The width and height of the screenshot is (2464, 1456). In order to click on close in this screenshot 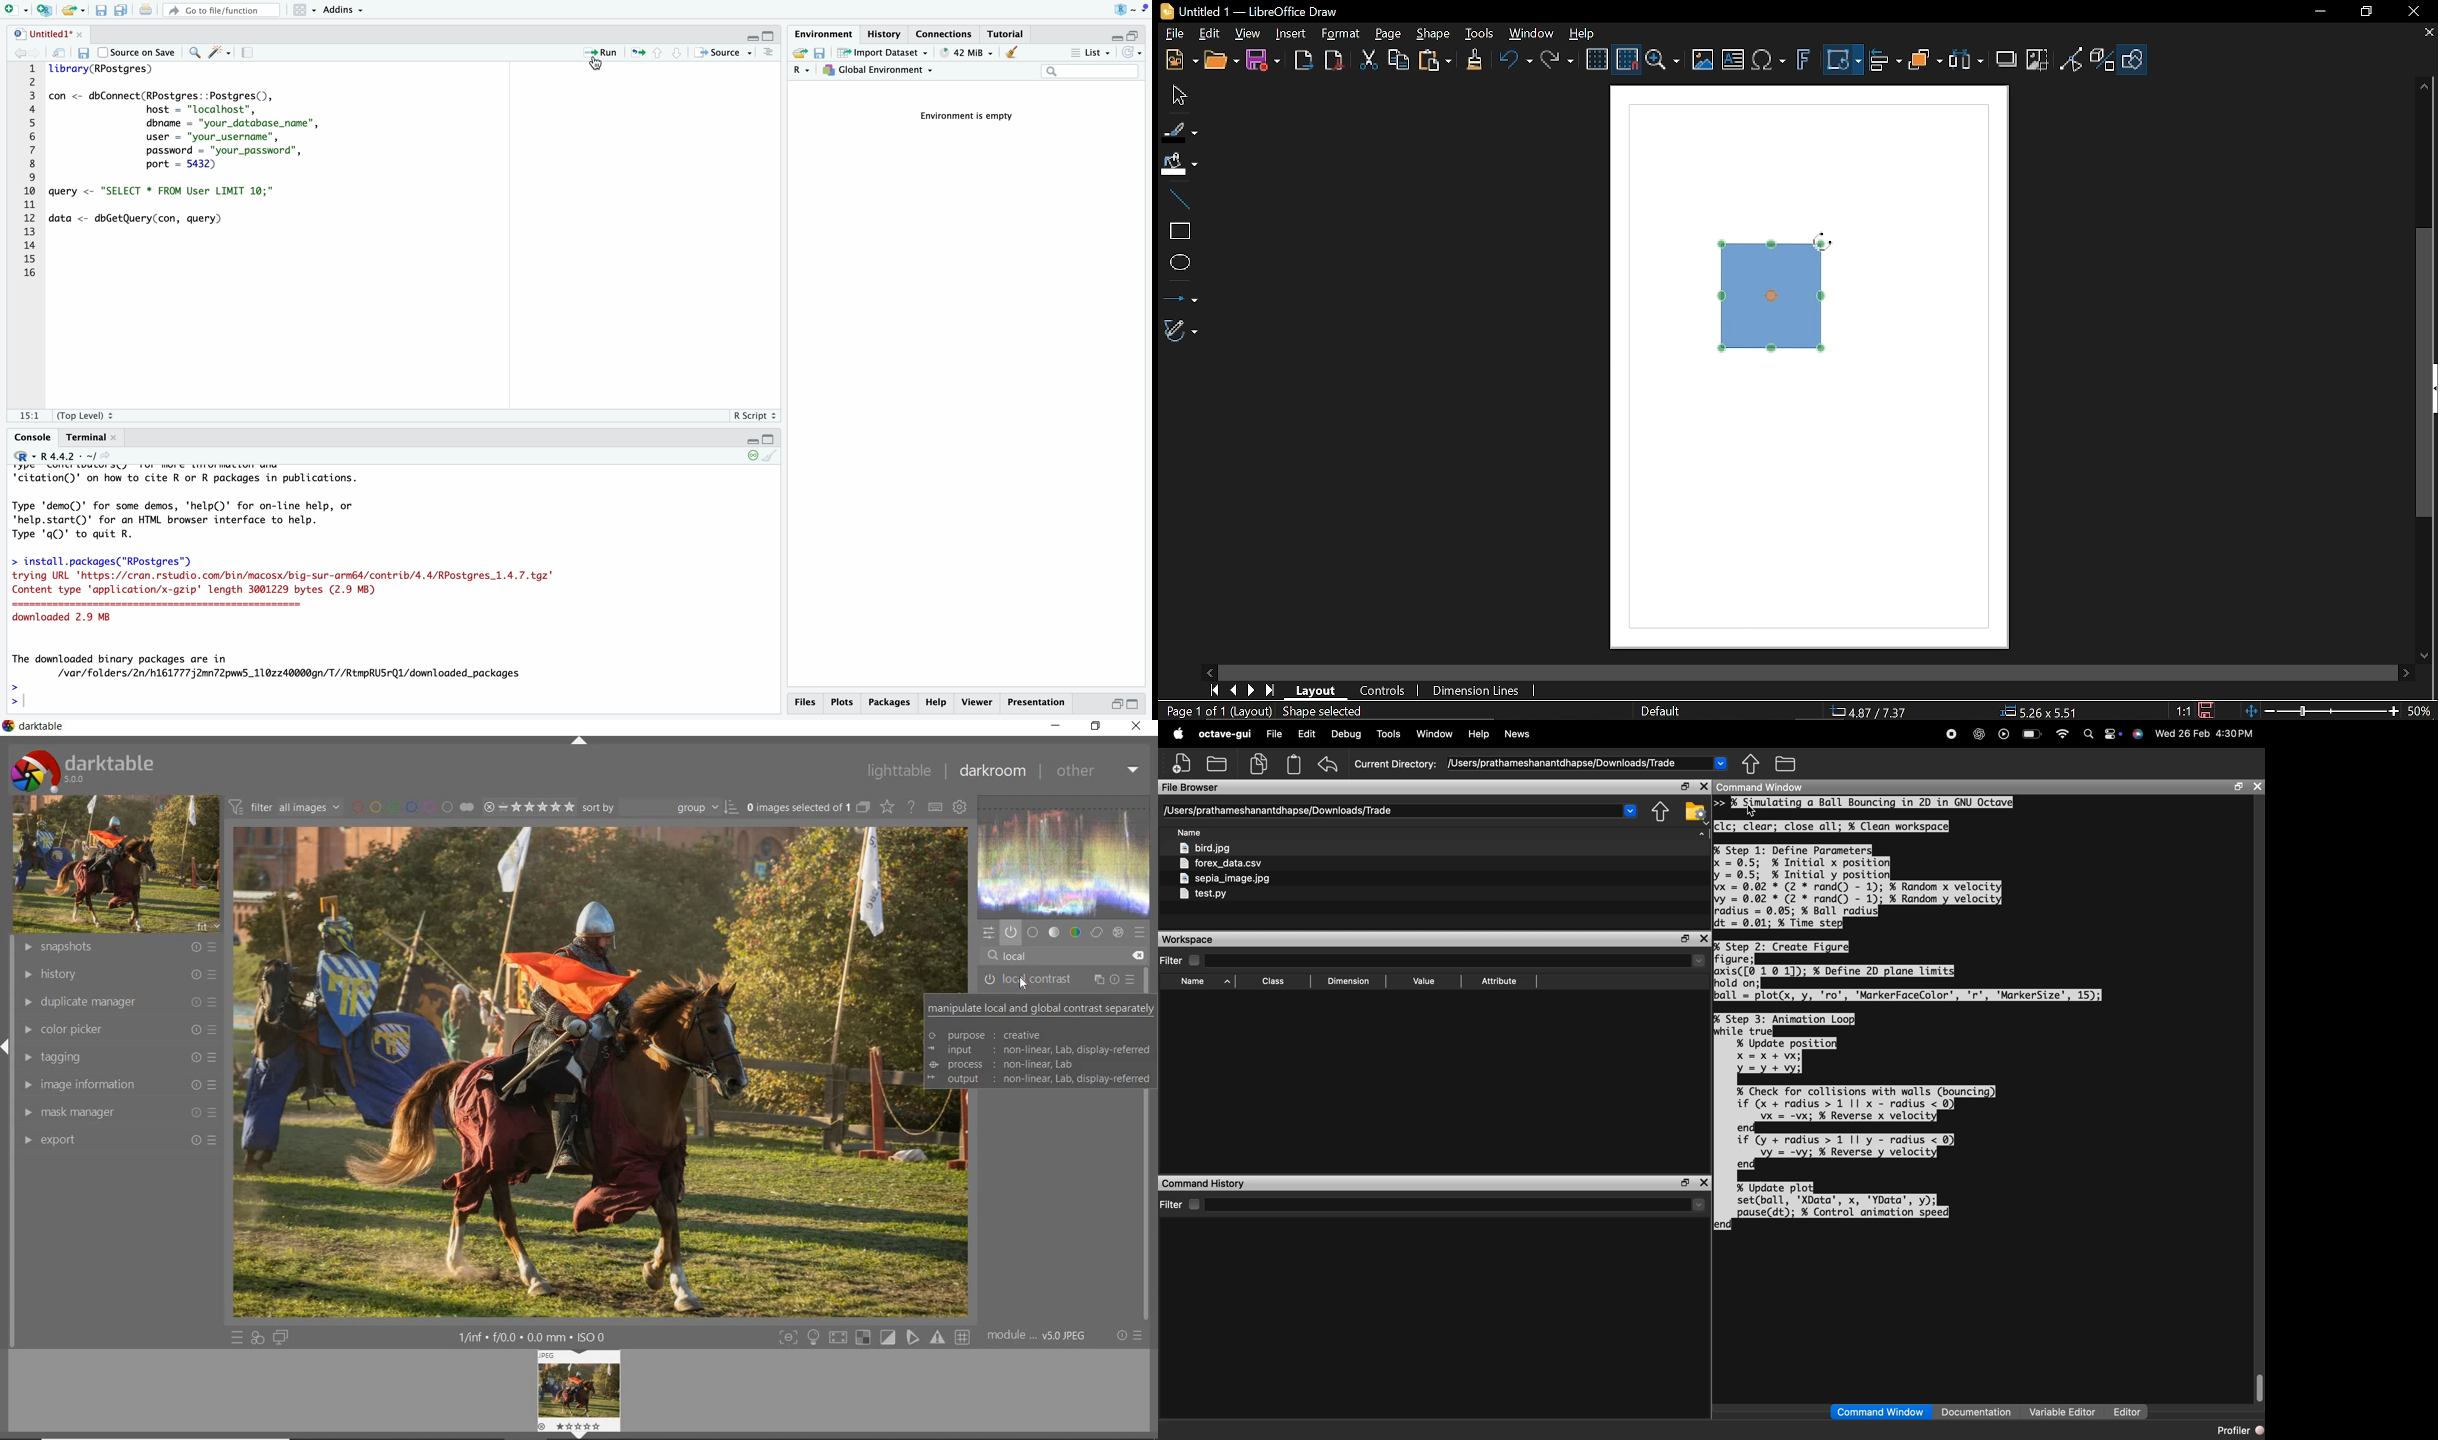, I will do `click(2256, 786)`.